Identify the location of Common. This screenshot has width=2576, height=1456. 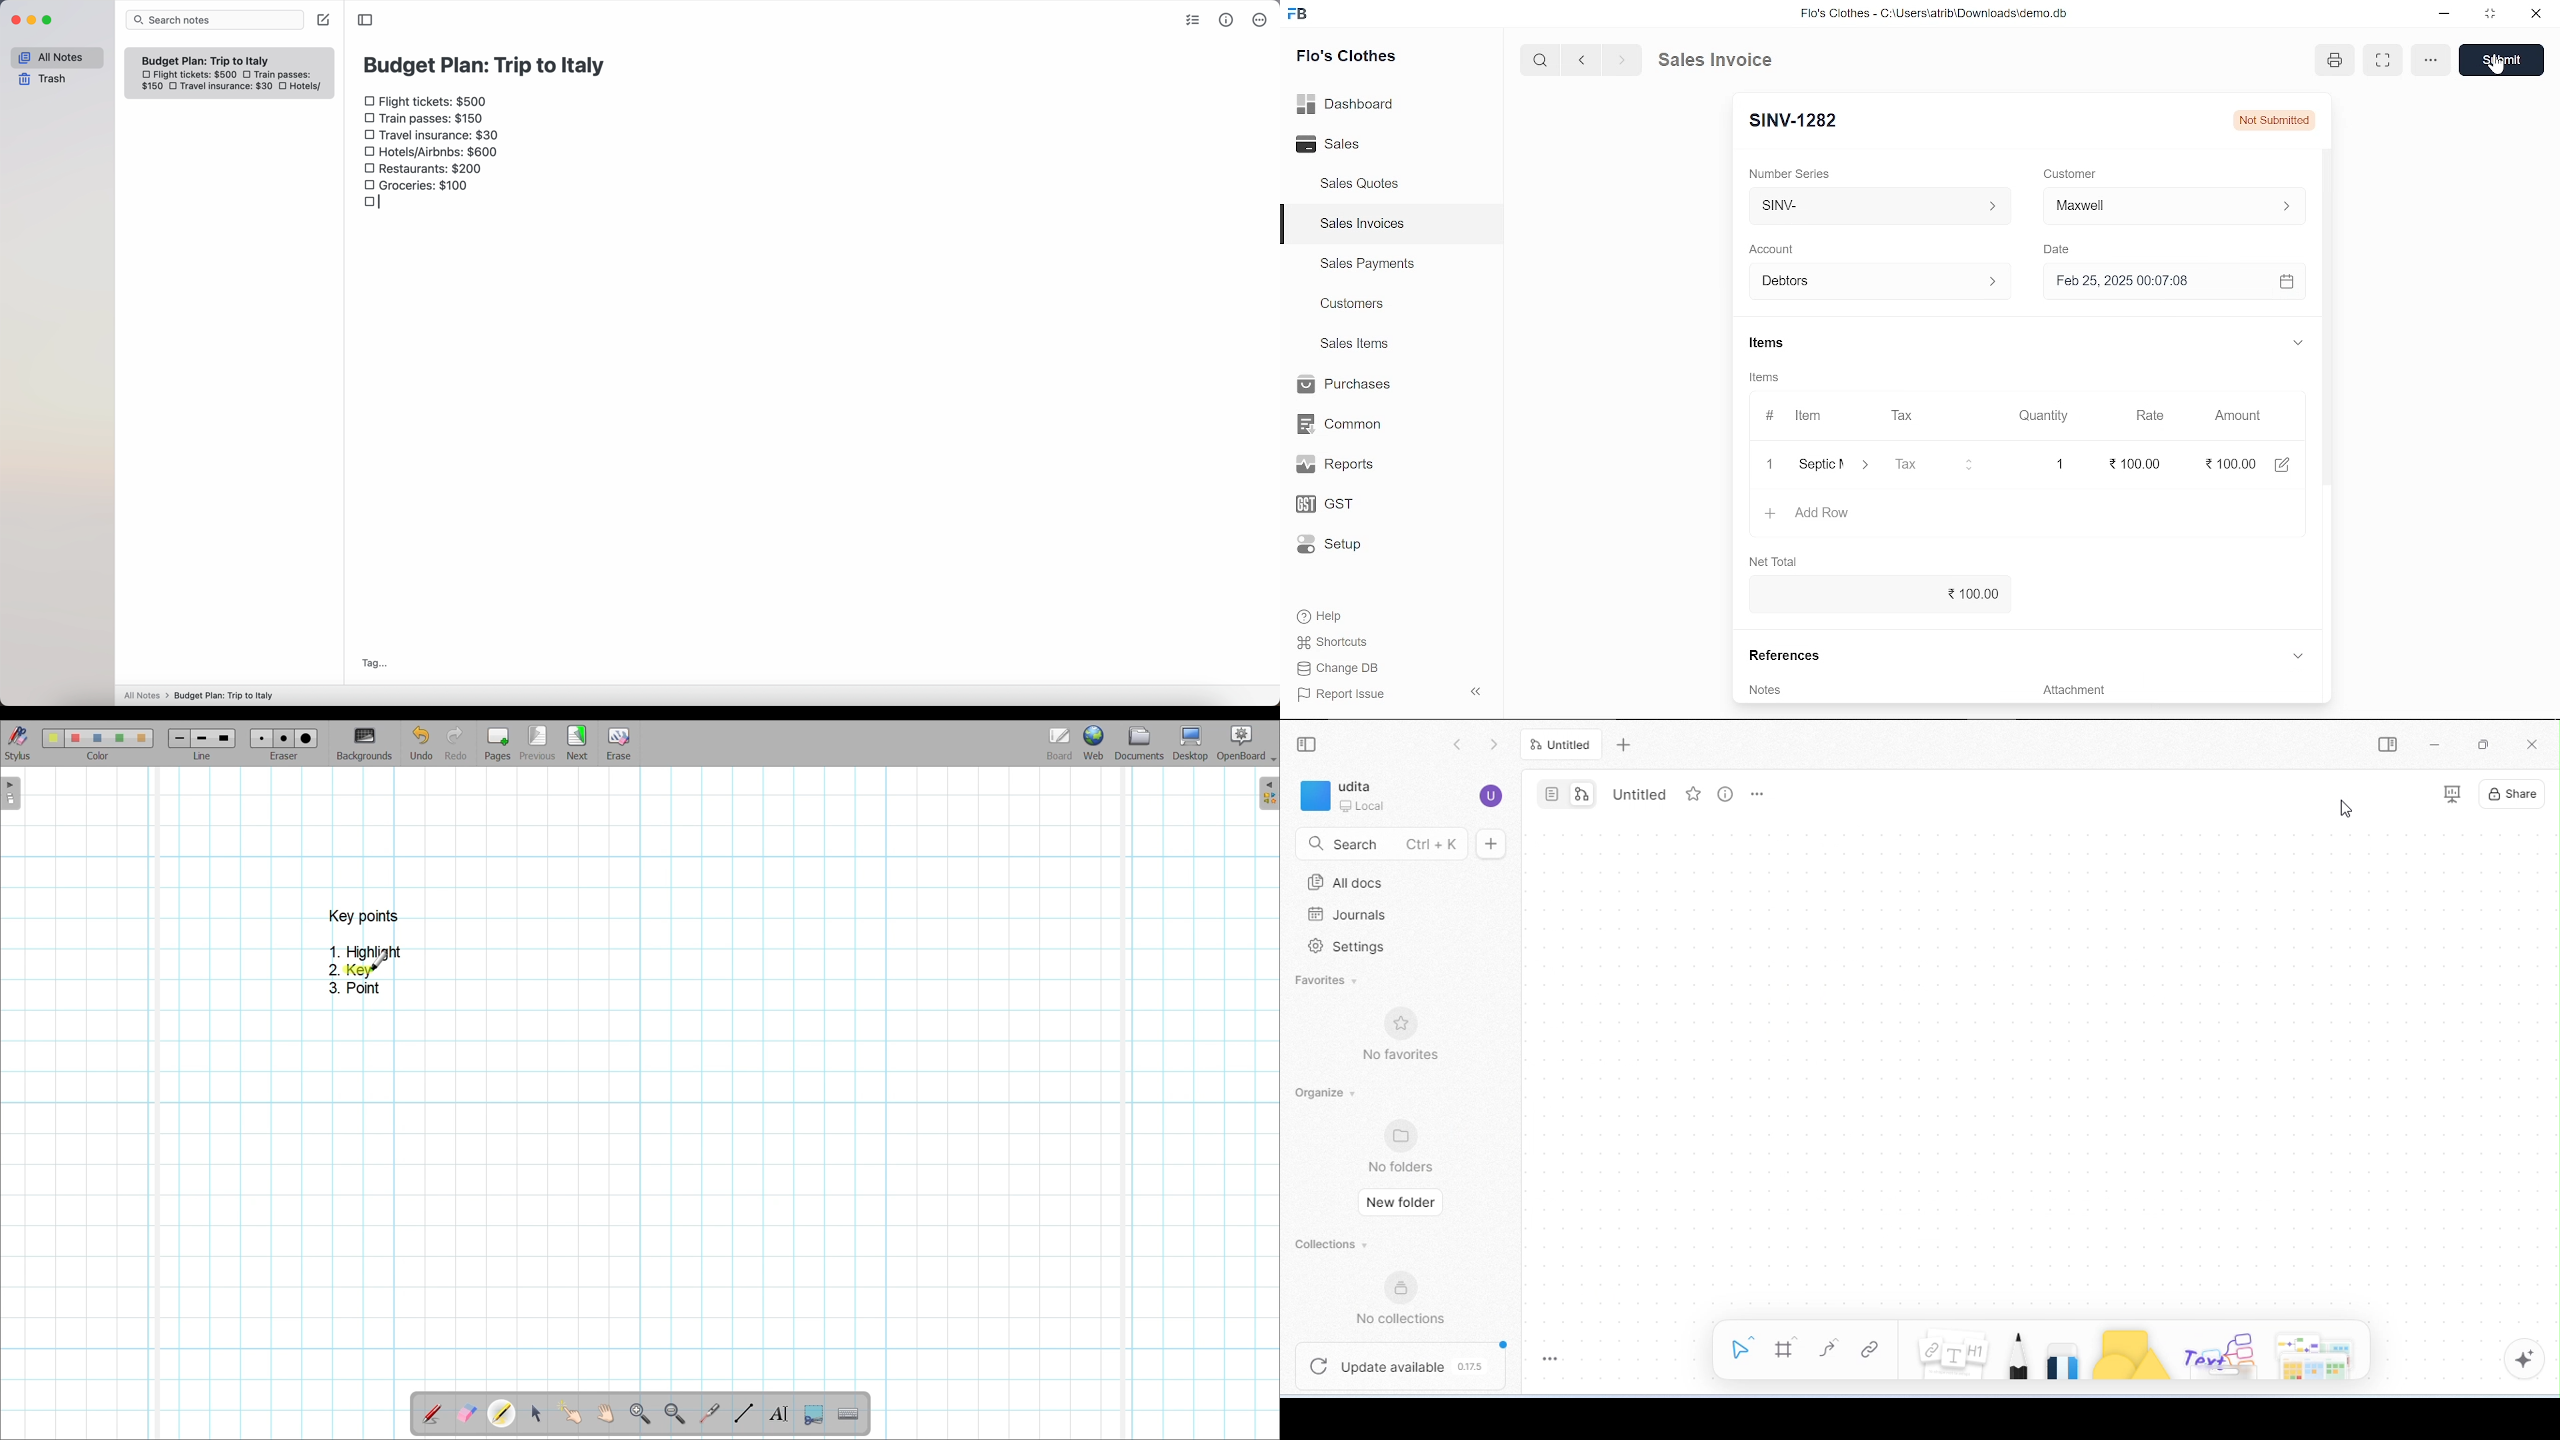
(1342, 424).